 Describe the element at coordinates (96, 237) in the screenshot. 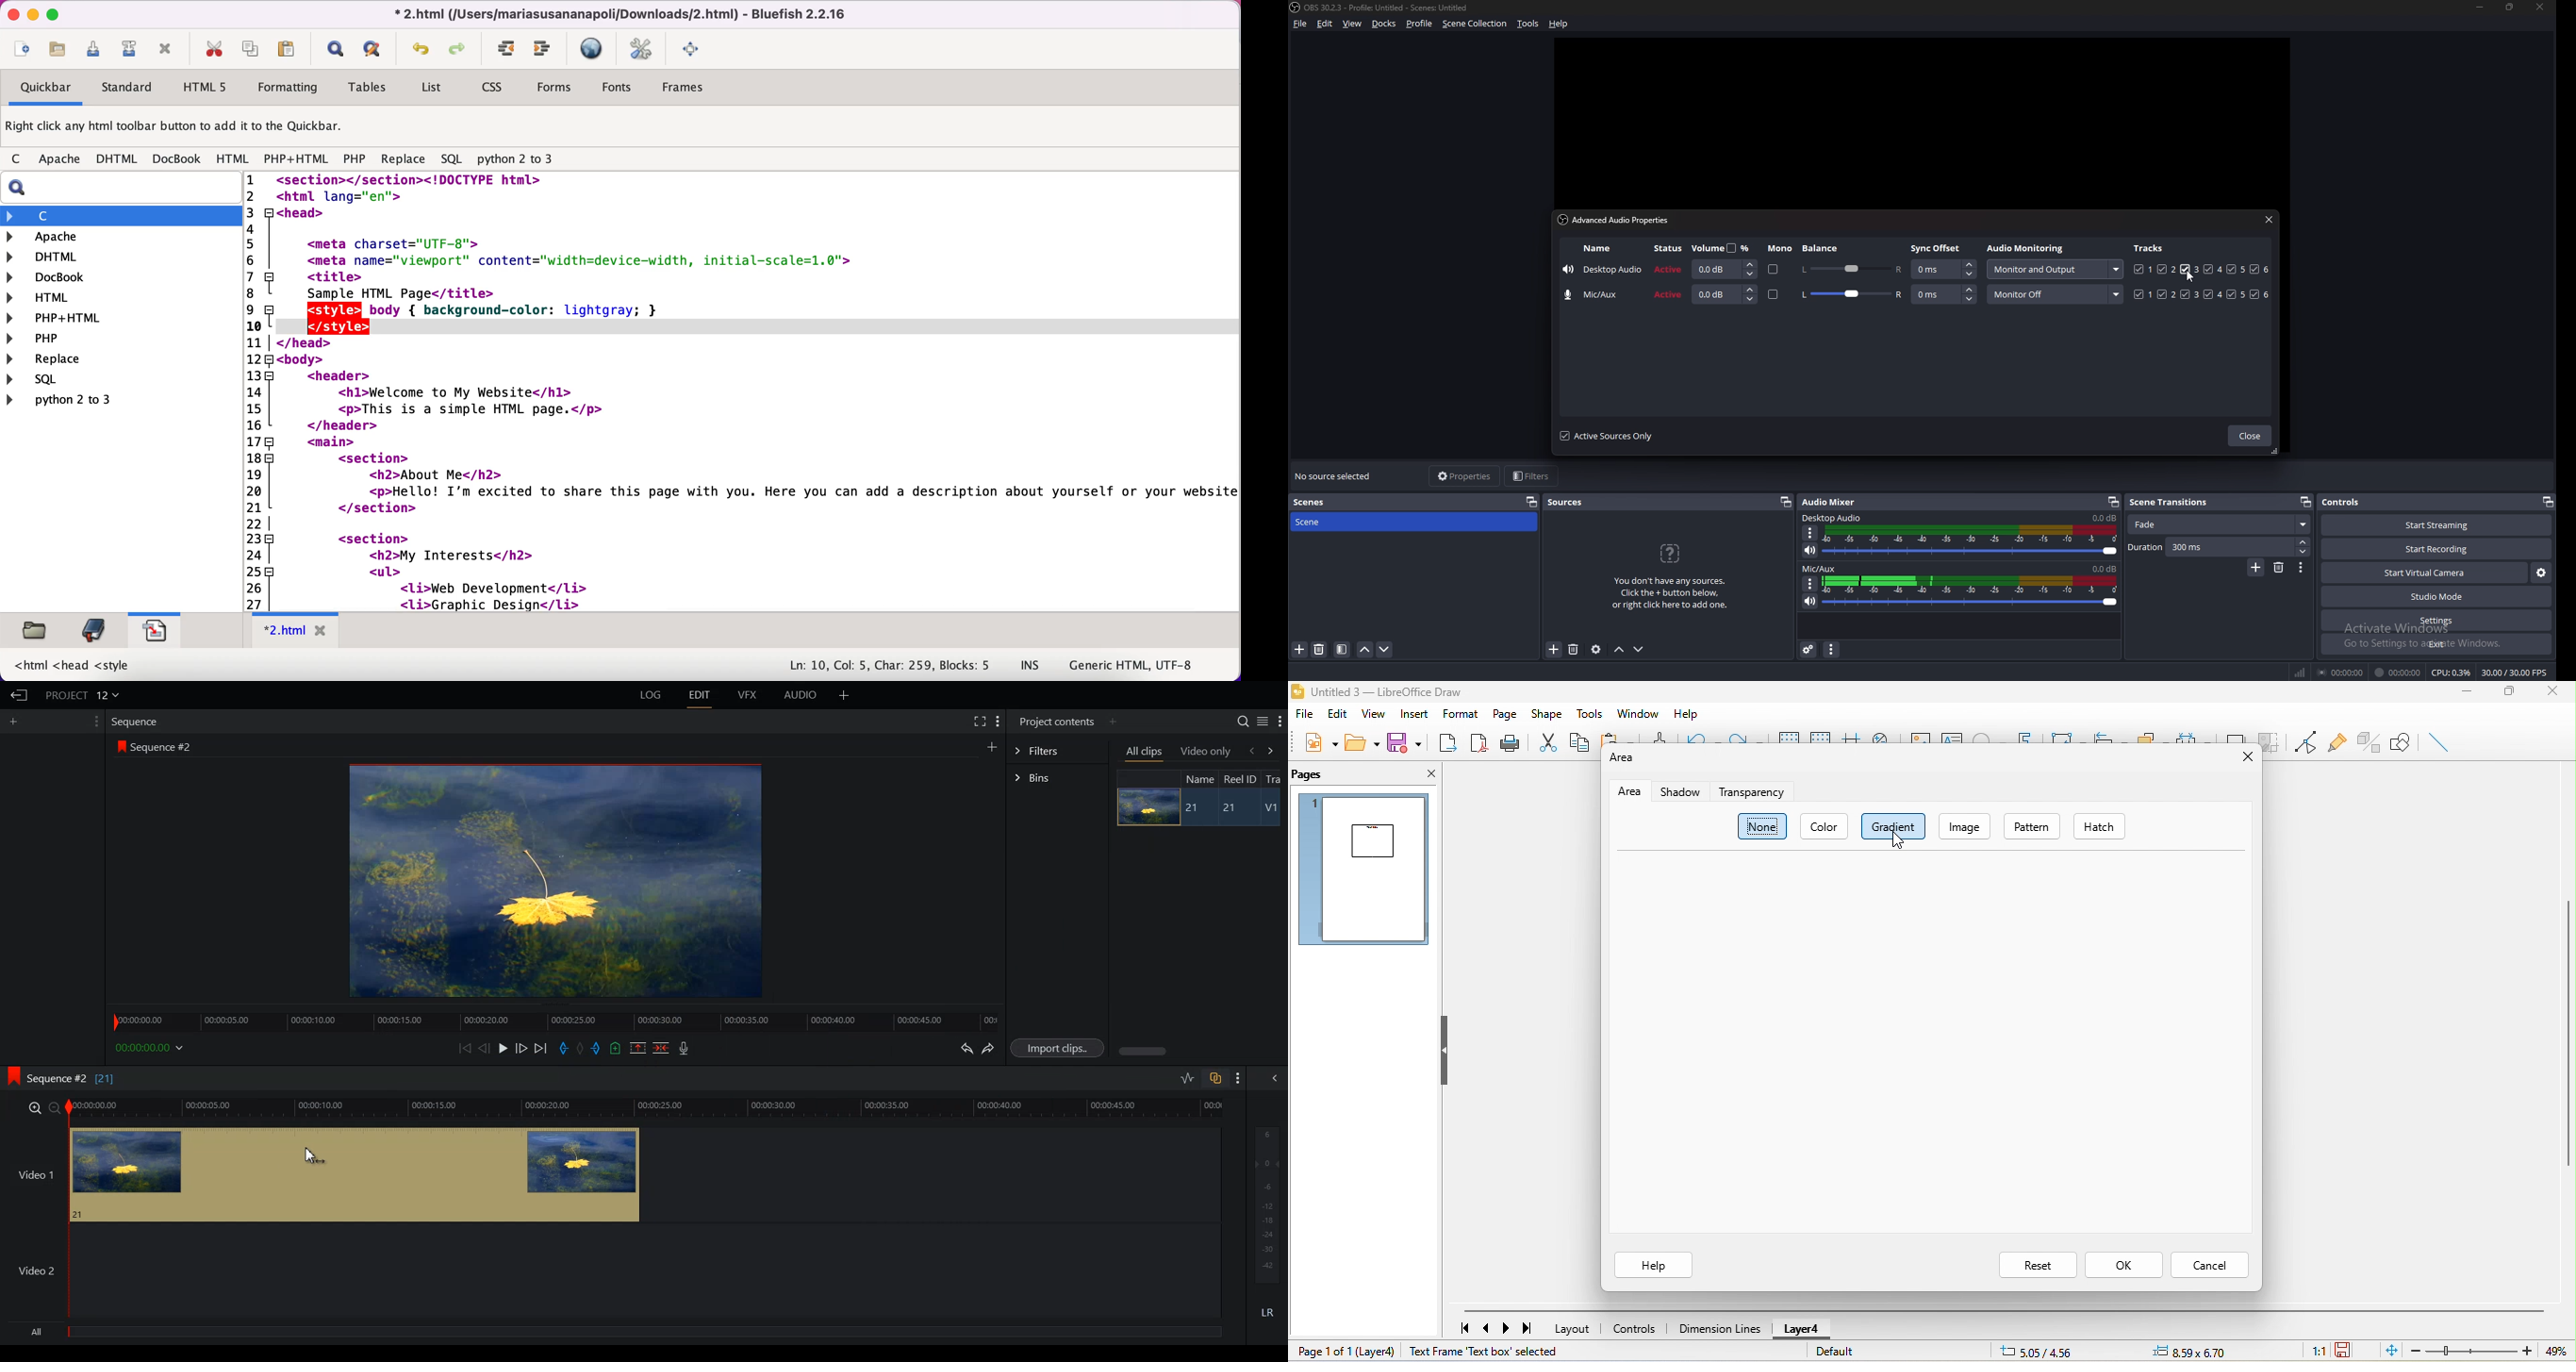

I see `apache` at that location.